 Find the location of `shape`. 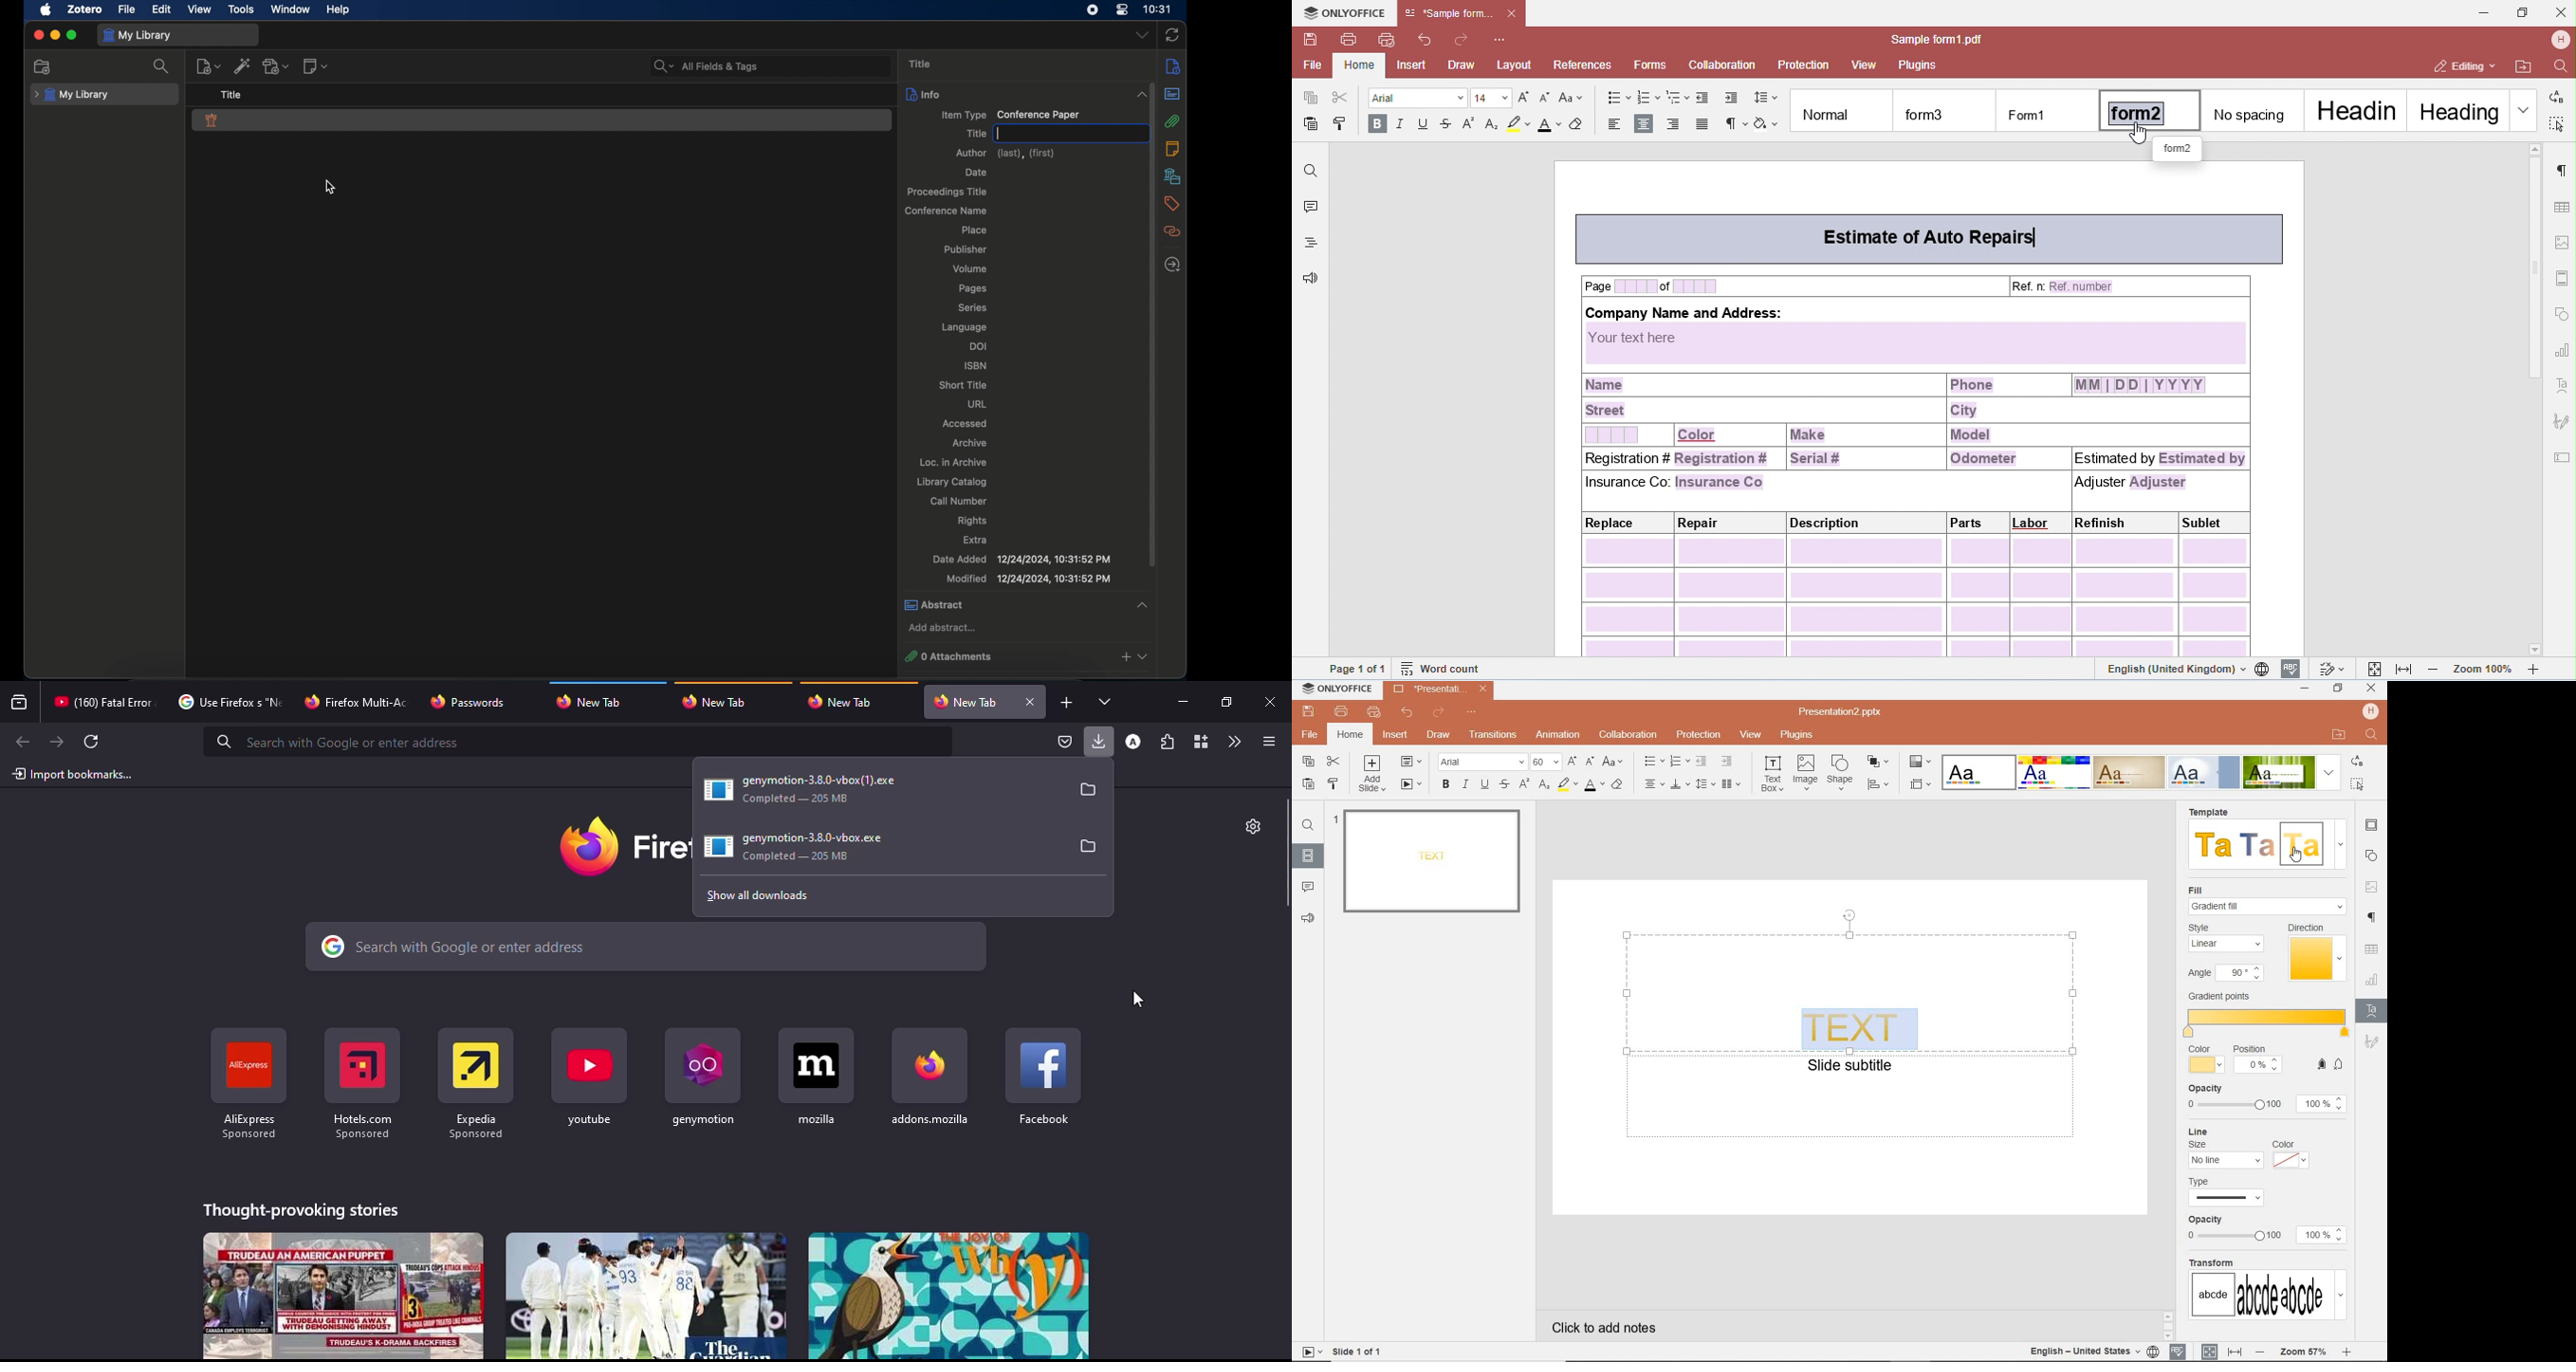

shape is located at coordinates (1842, 773).